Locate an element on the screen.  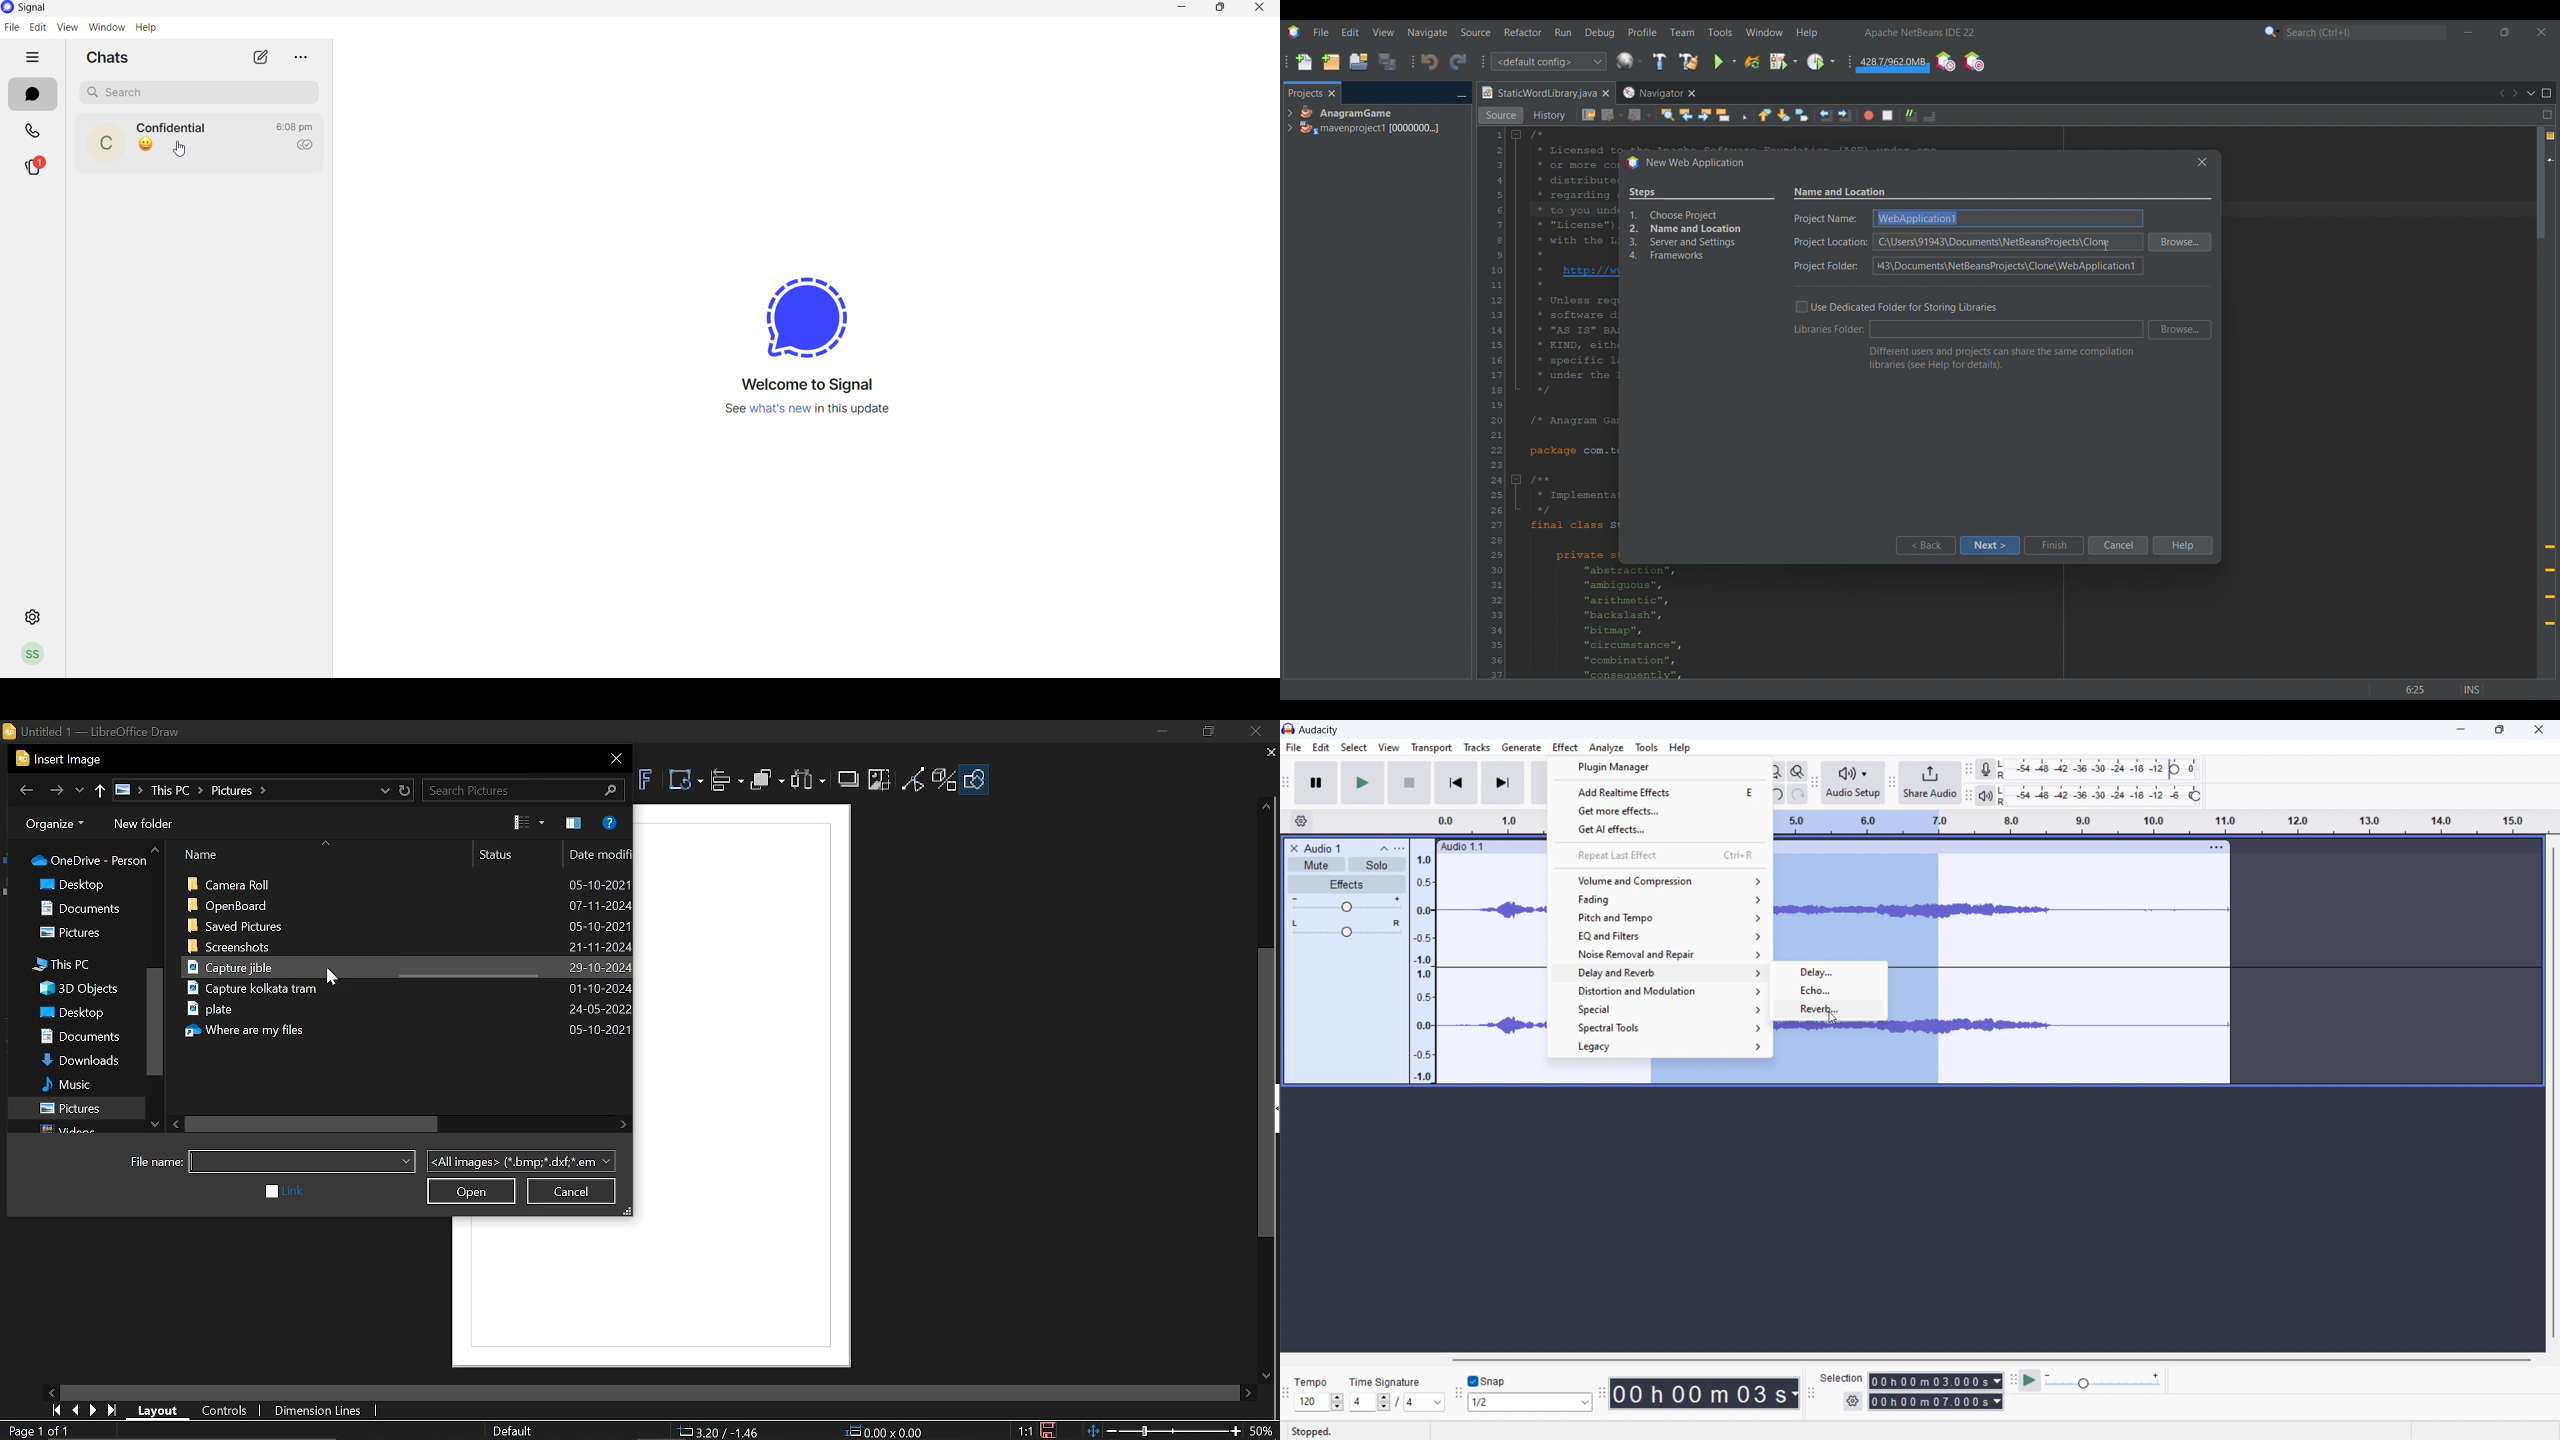
Undo is located at coordinates (1429, 62).